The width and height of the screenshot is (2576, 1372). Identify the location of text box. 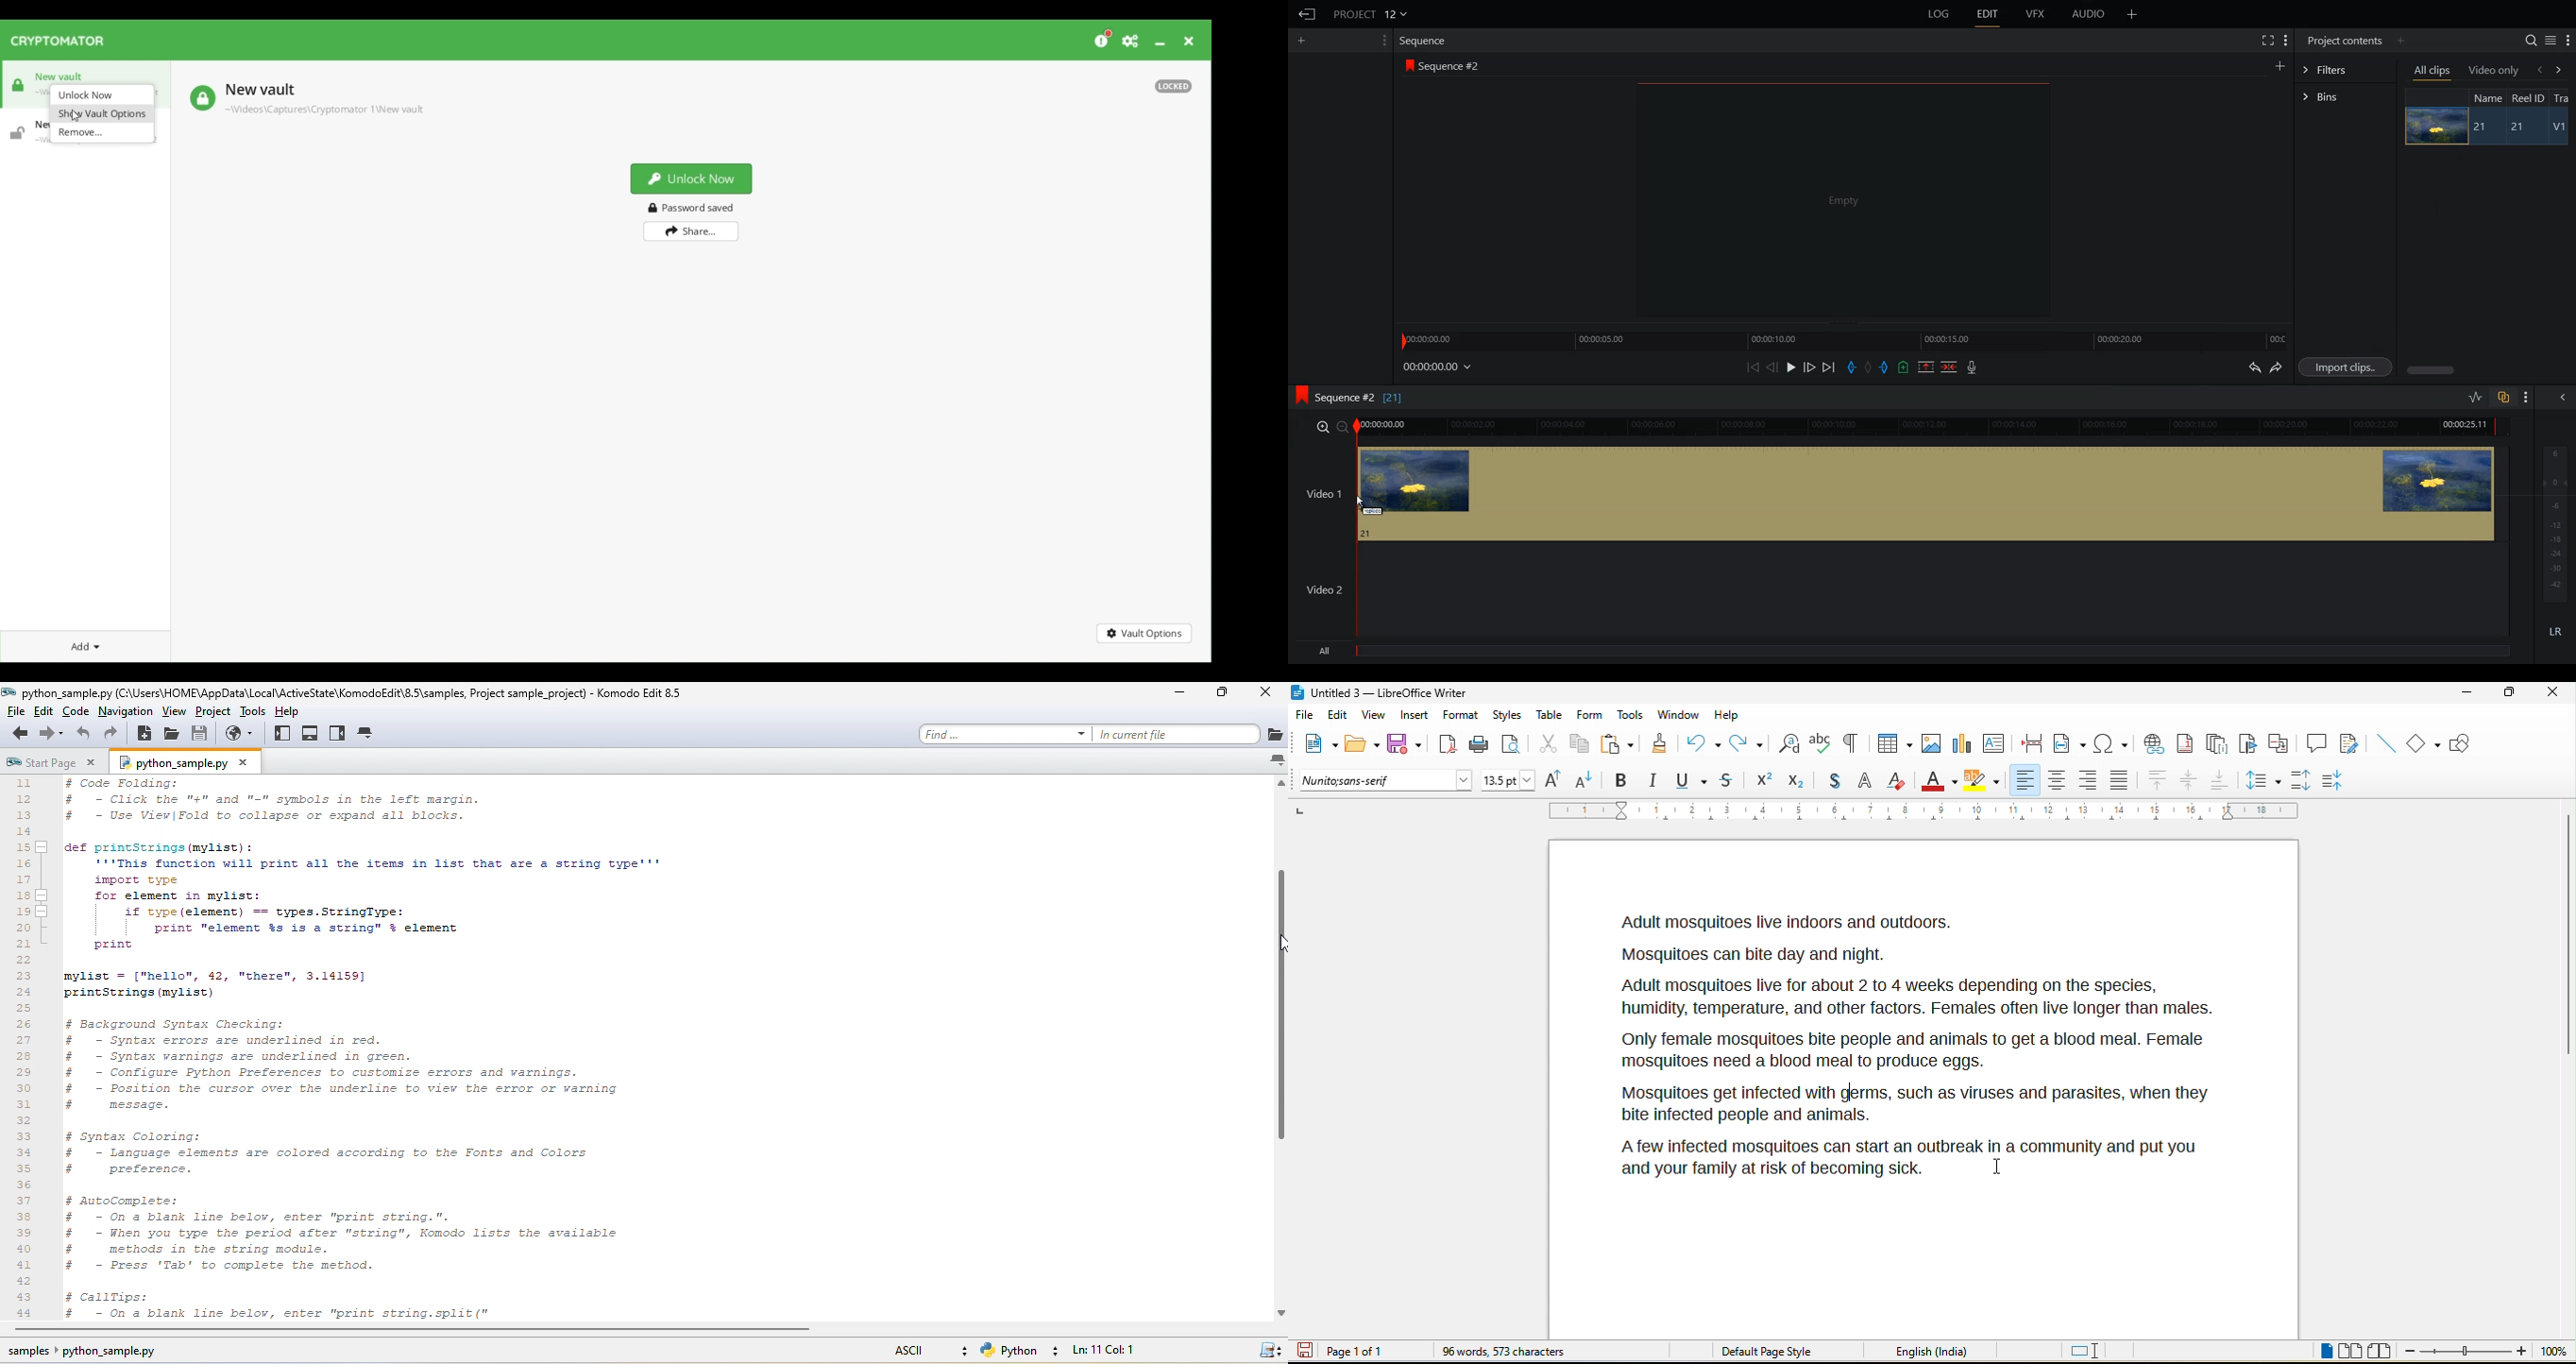
(1993, 742).